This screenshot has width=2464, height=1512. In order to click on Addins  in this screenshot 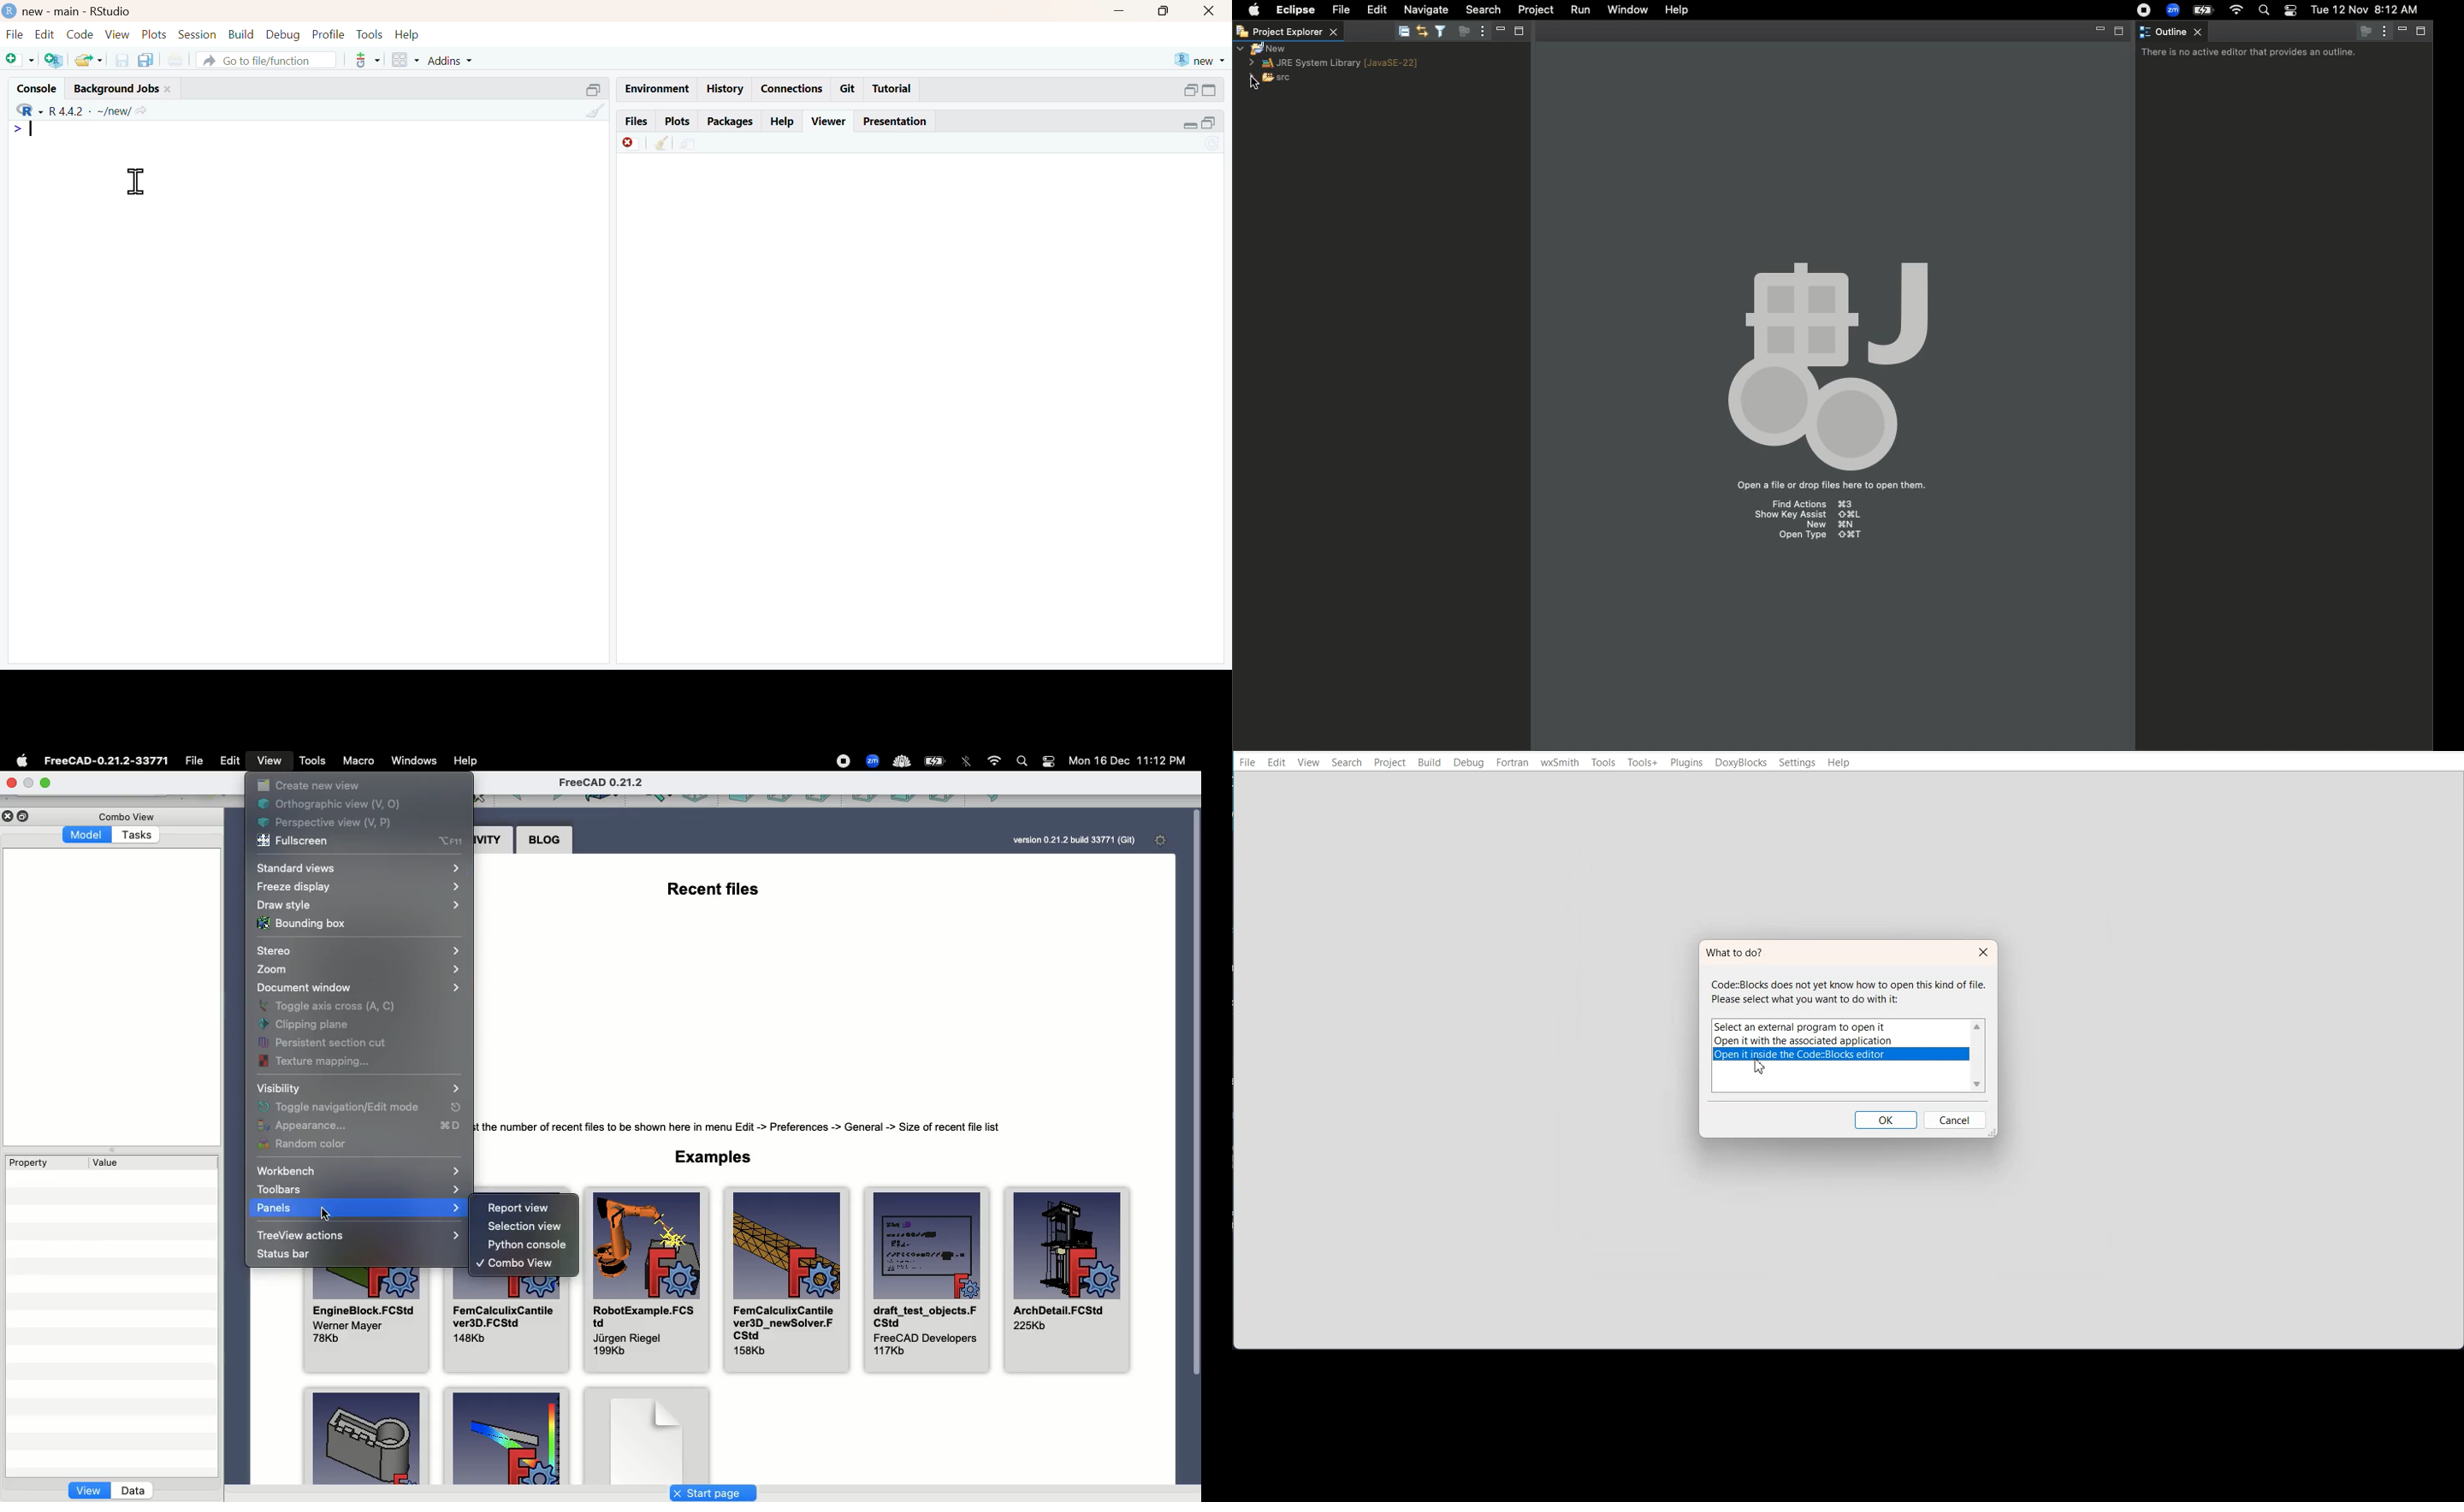, I will do `click(469, 60)`.